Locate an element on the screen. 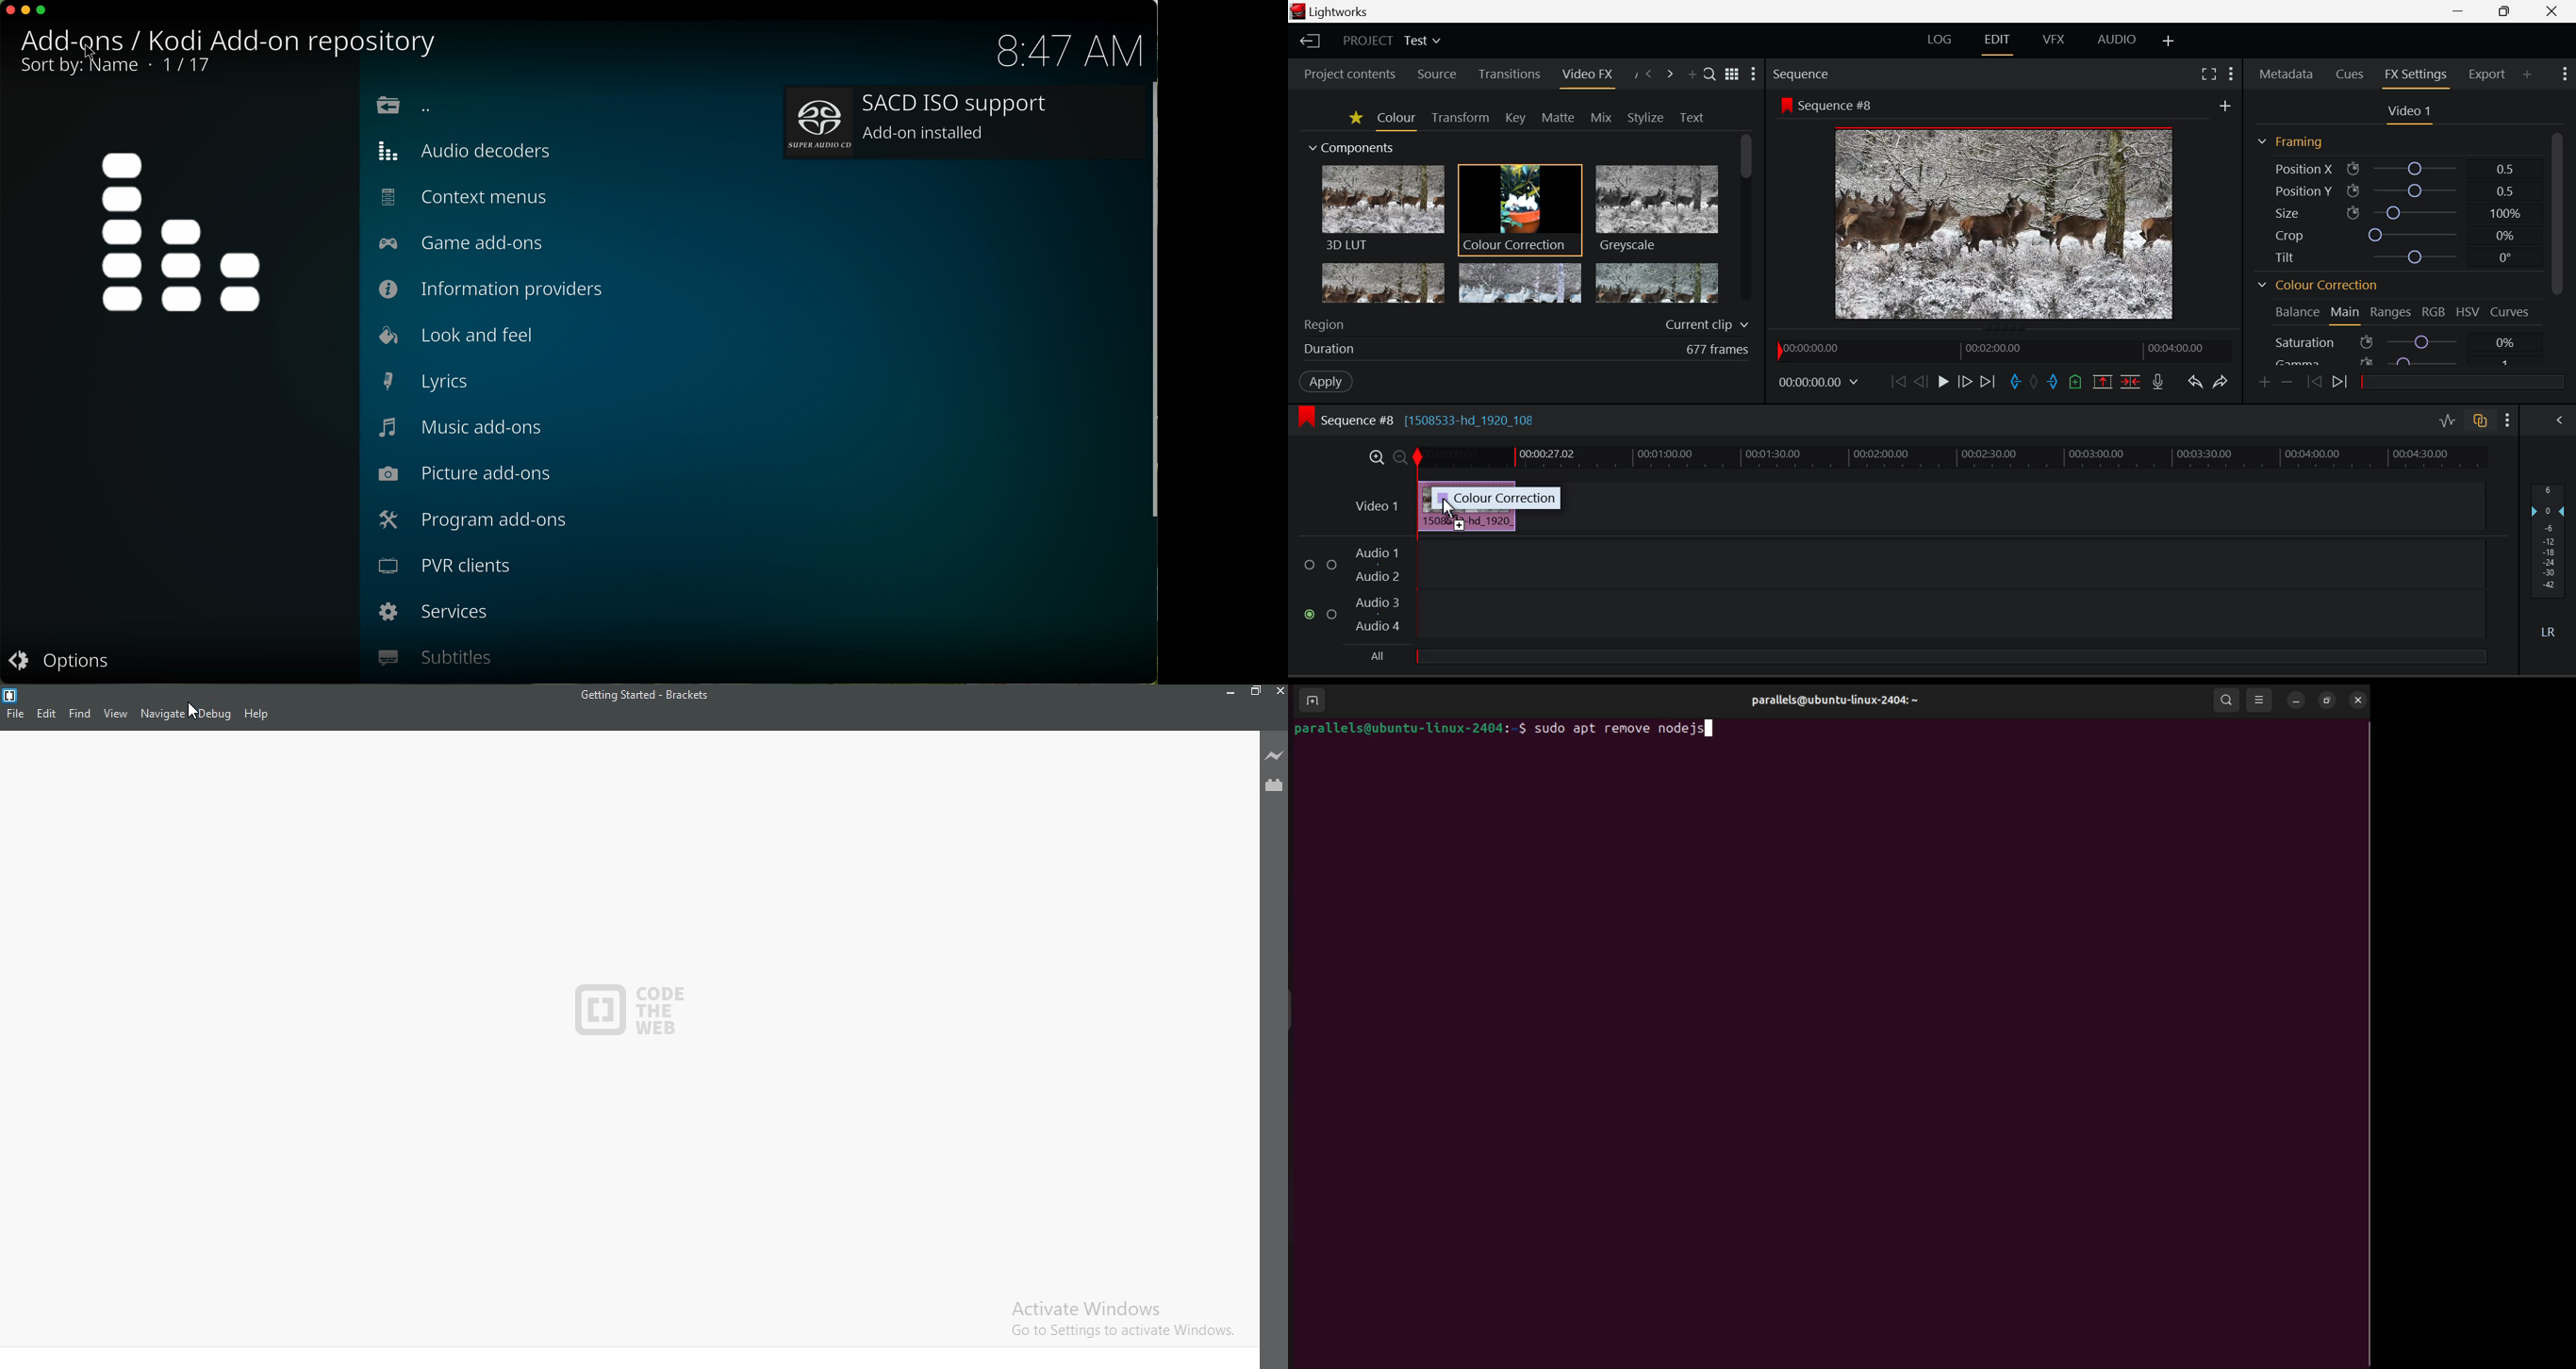 The width and height of the screenshot is (2576, 1372). Getting Started - Brackets is located at coordinates (647, 695).